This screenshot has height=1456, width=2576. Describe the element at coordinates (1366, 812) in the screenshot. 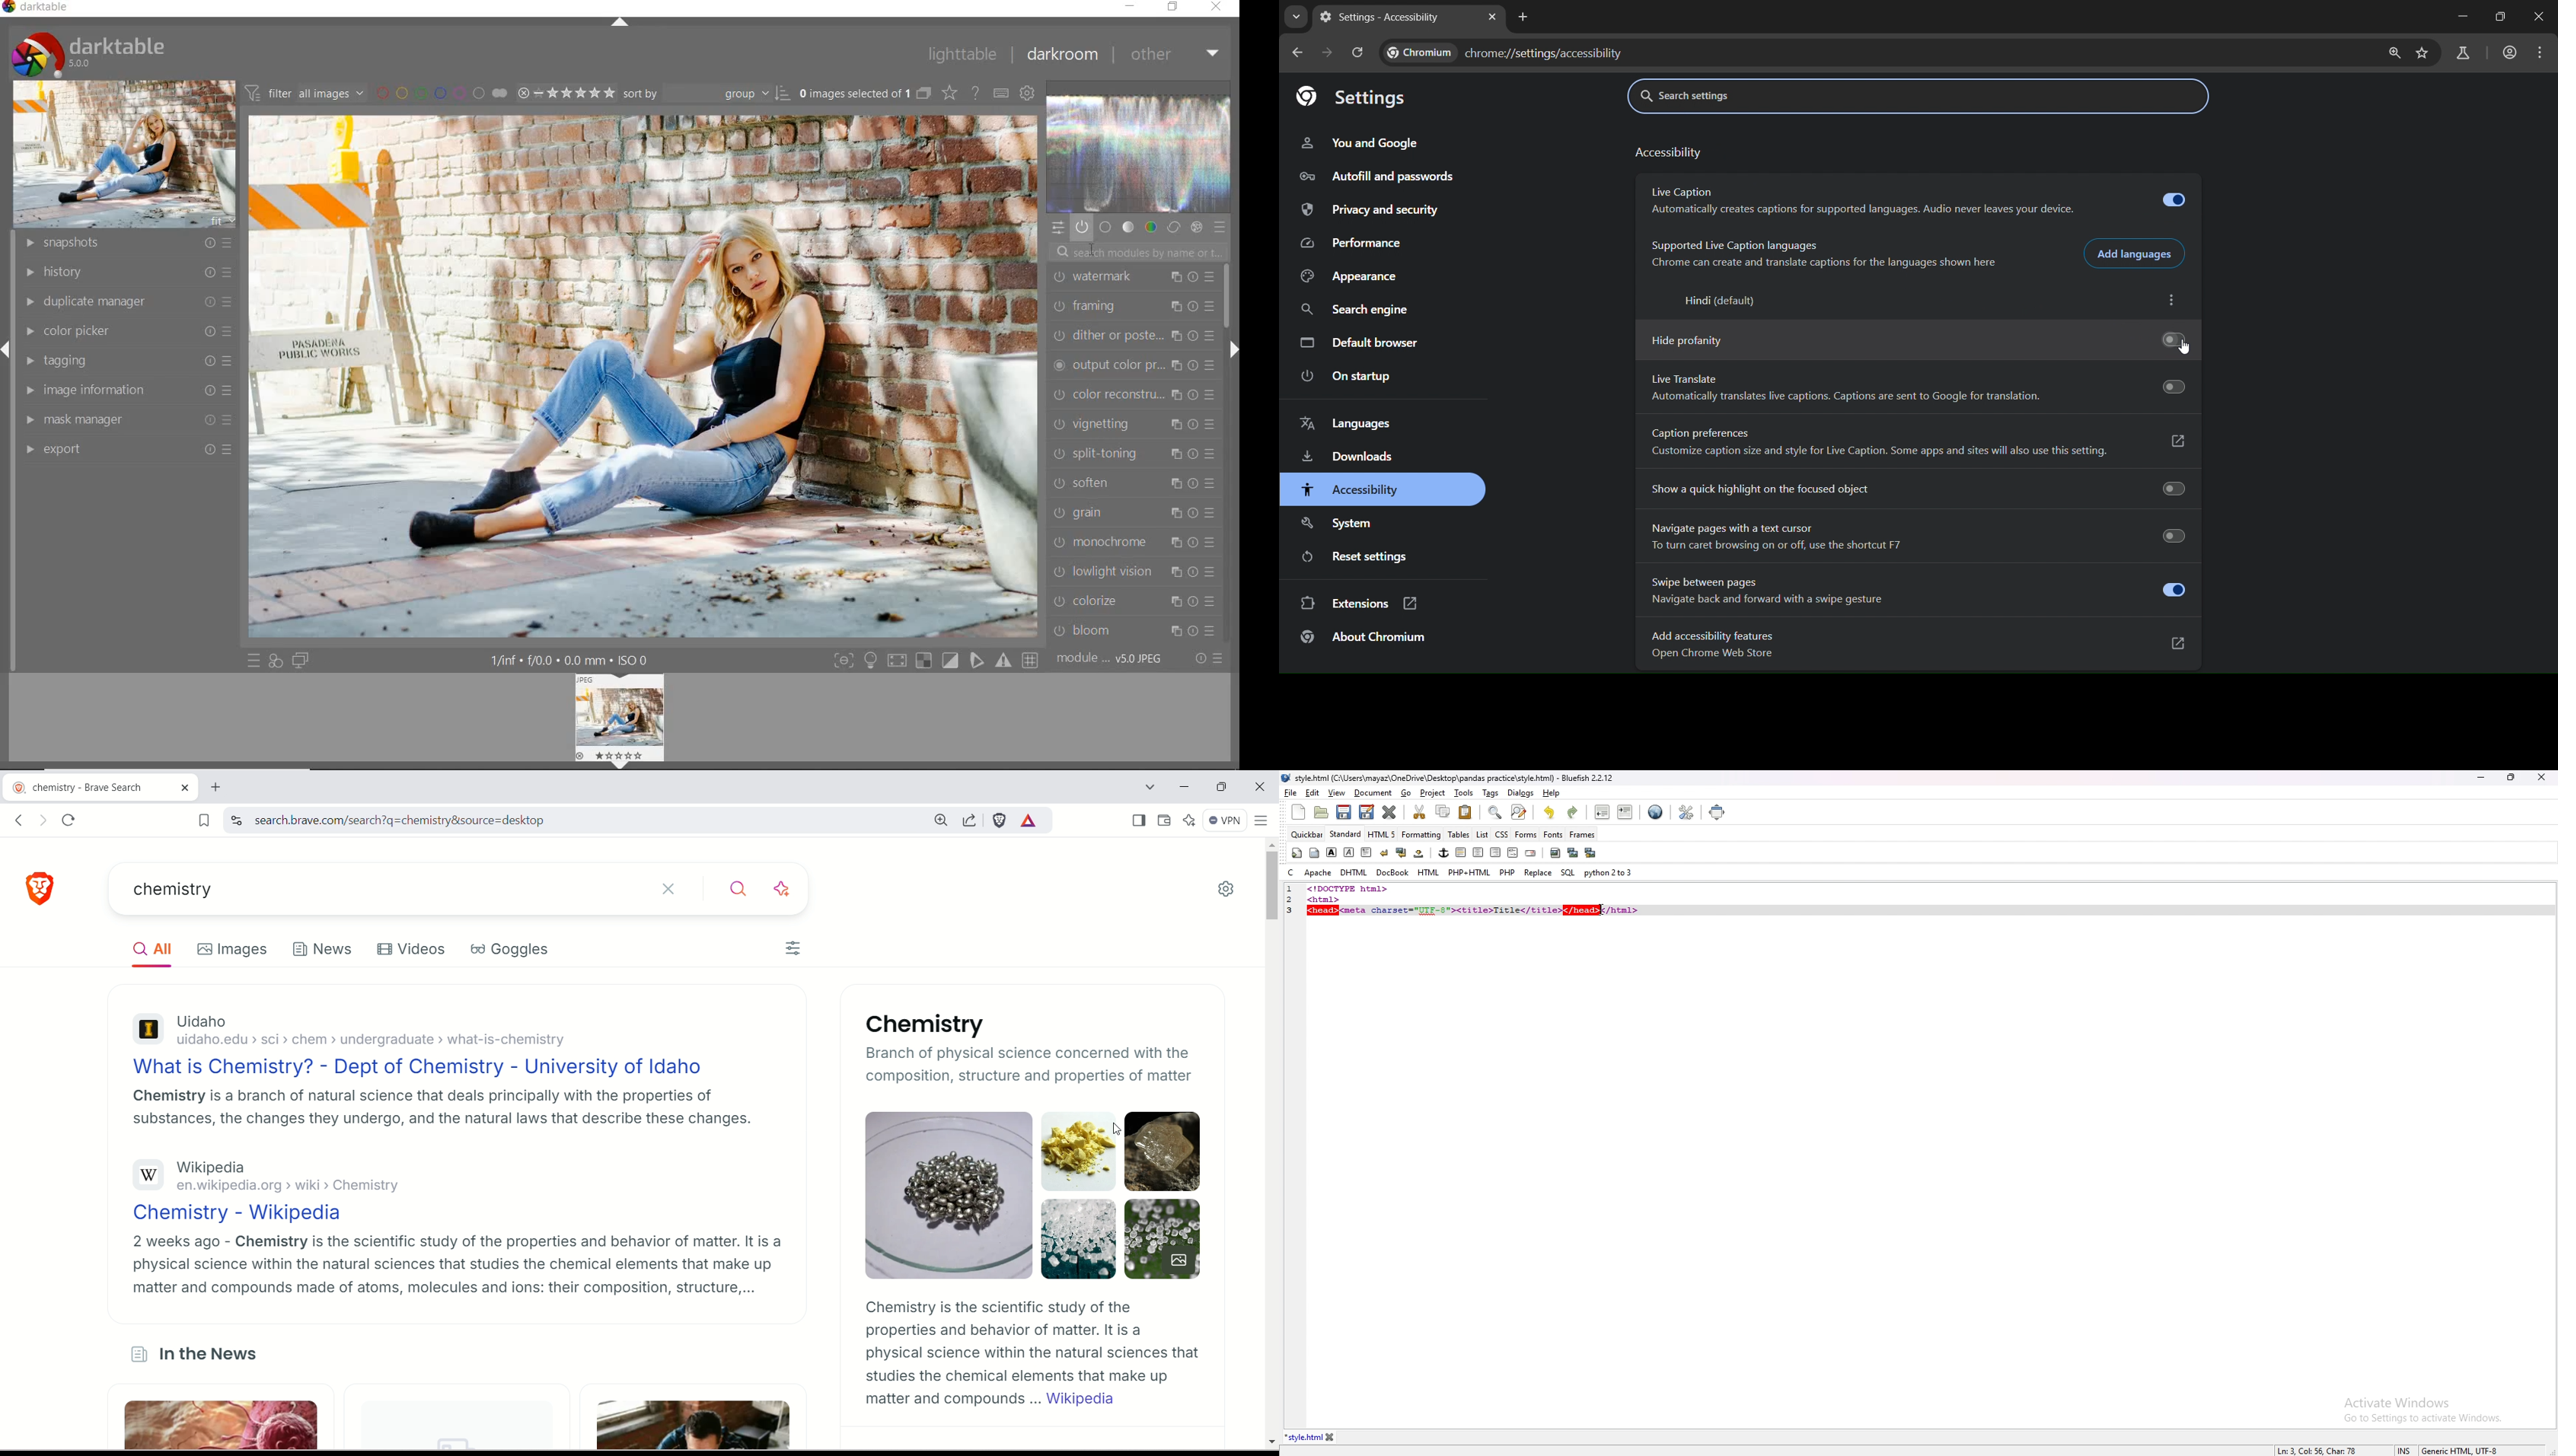

I see `save as` at that location.